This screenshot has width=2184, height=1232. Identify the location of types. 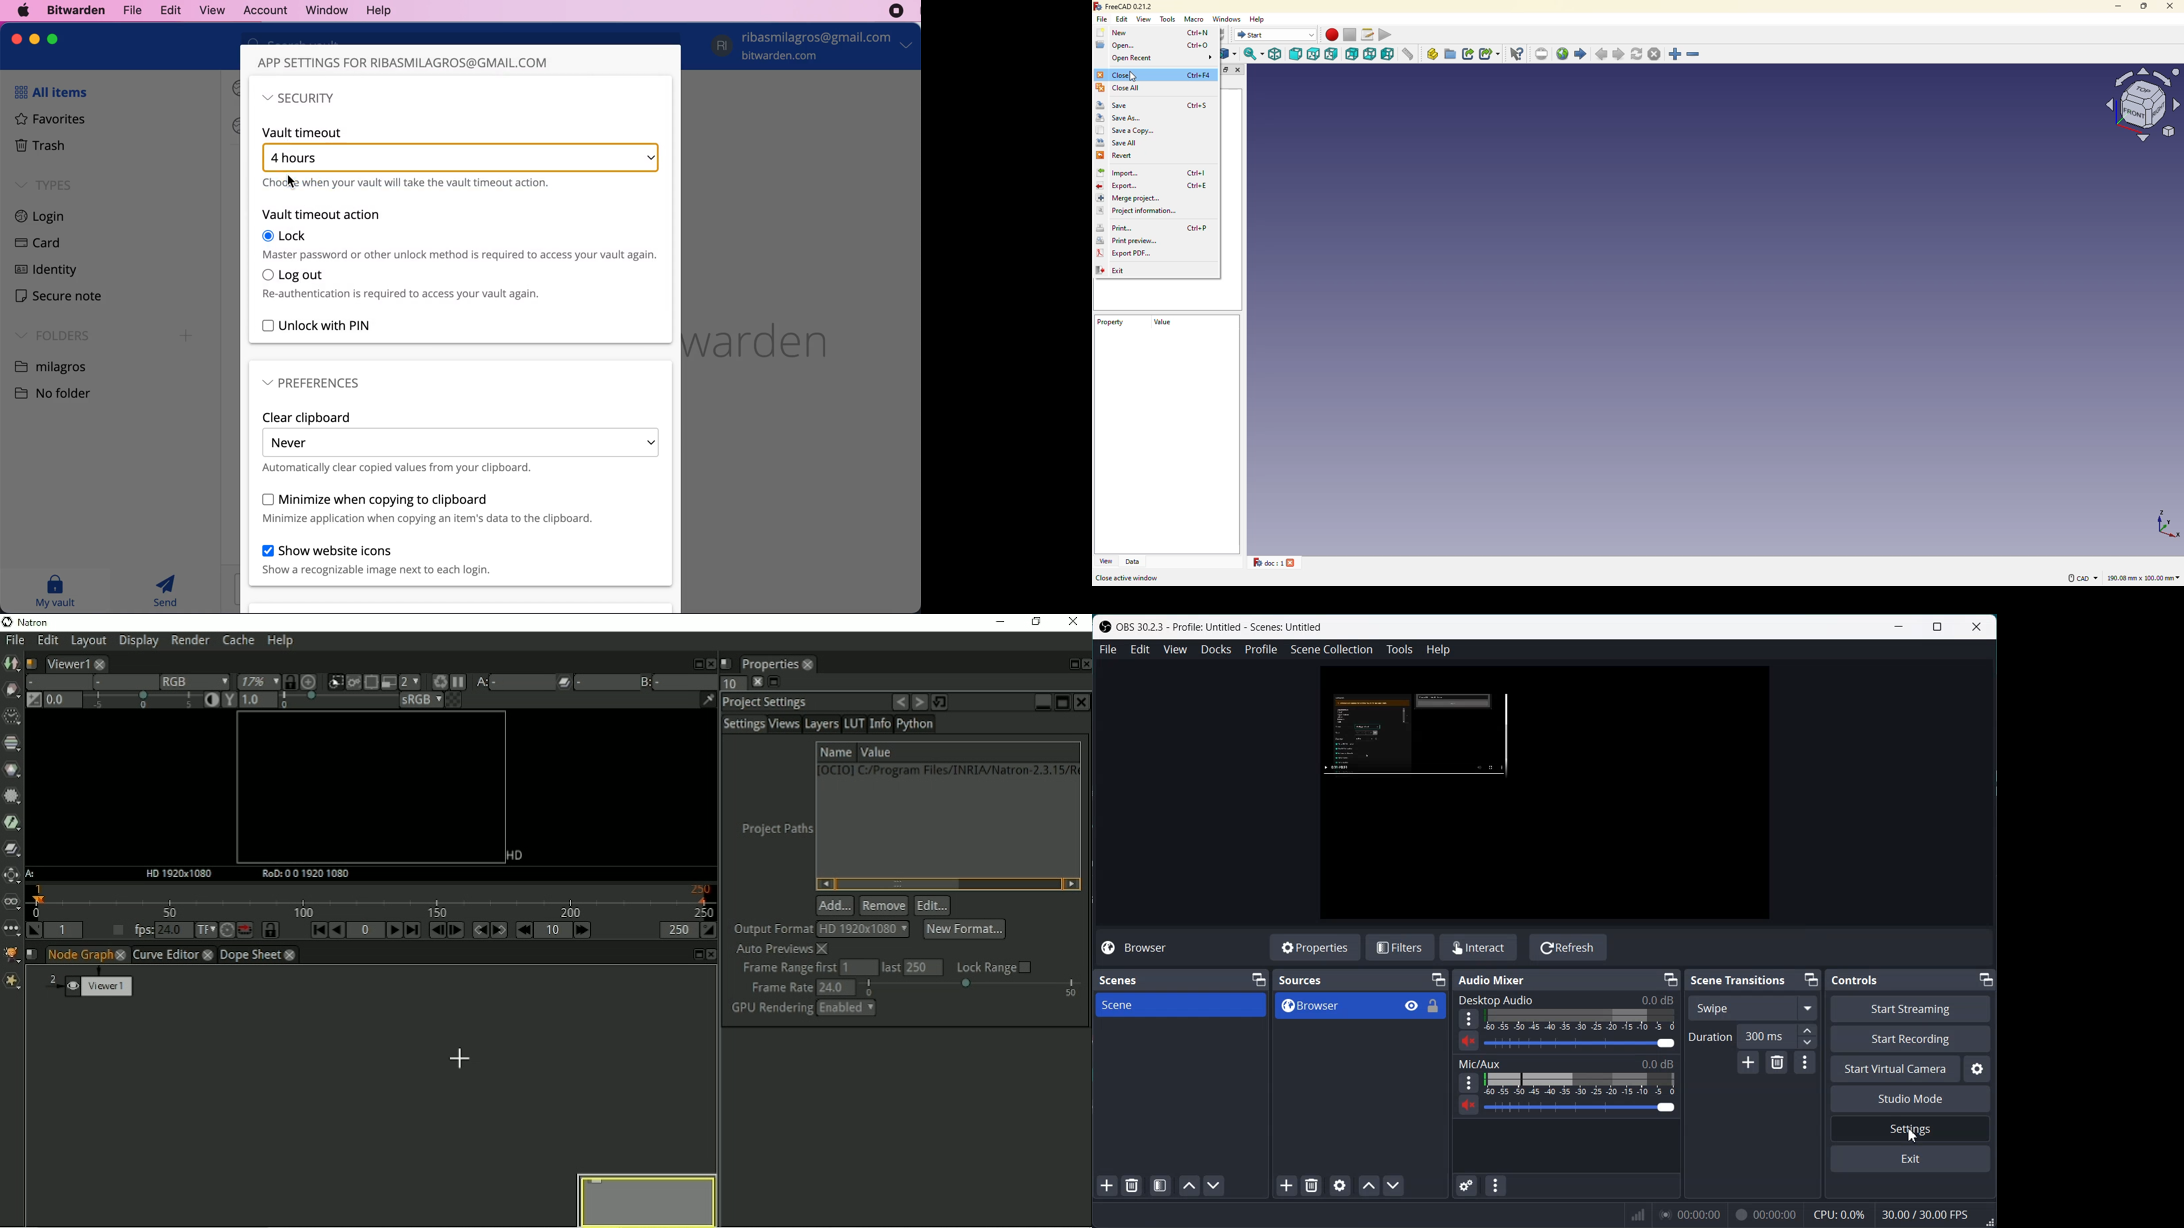
(43, 184).